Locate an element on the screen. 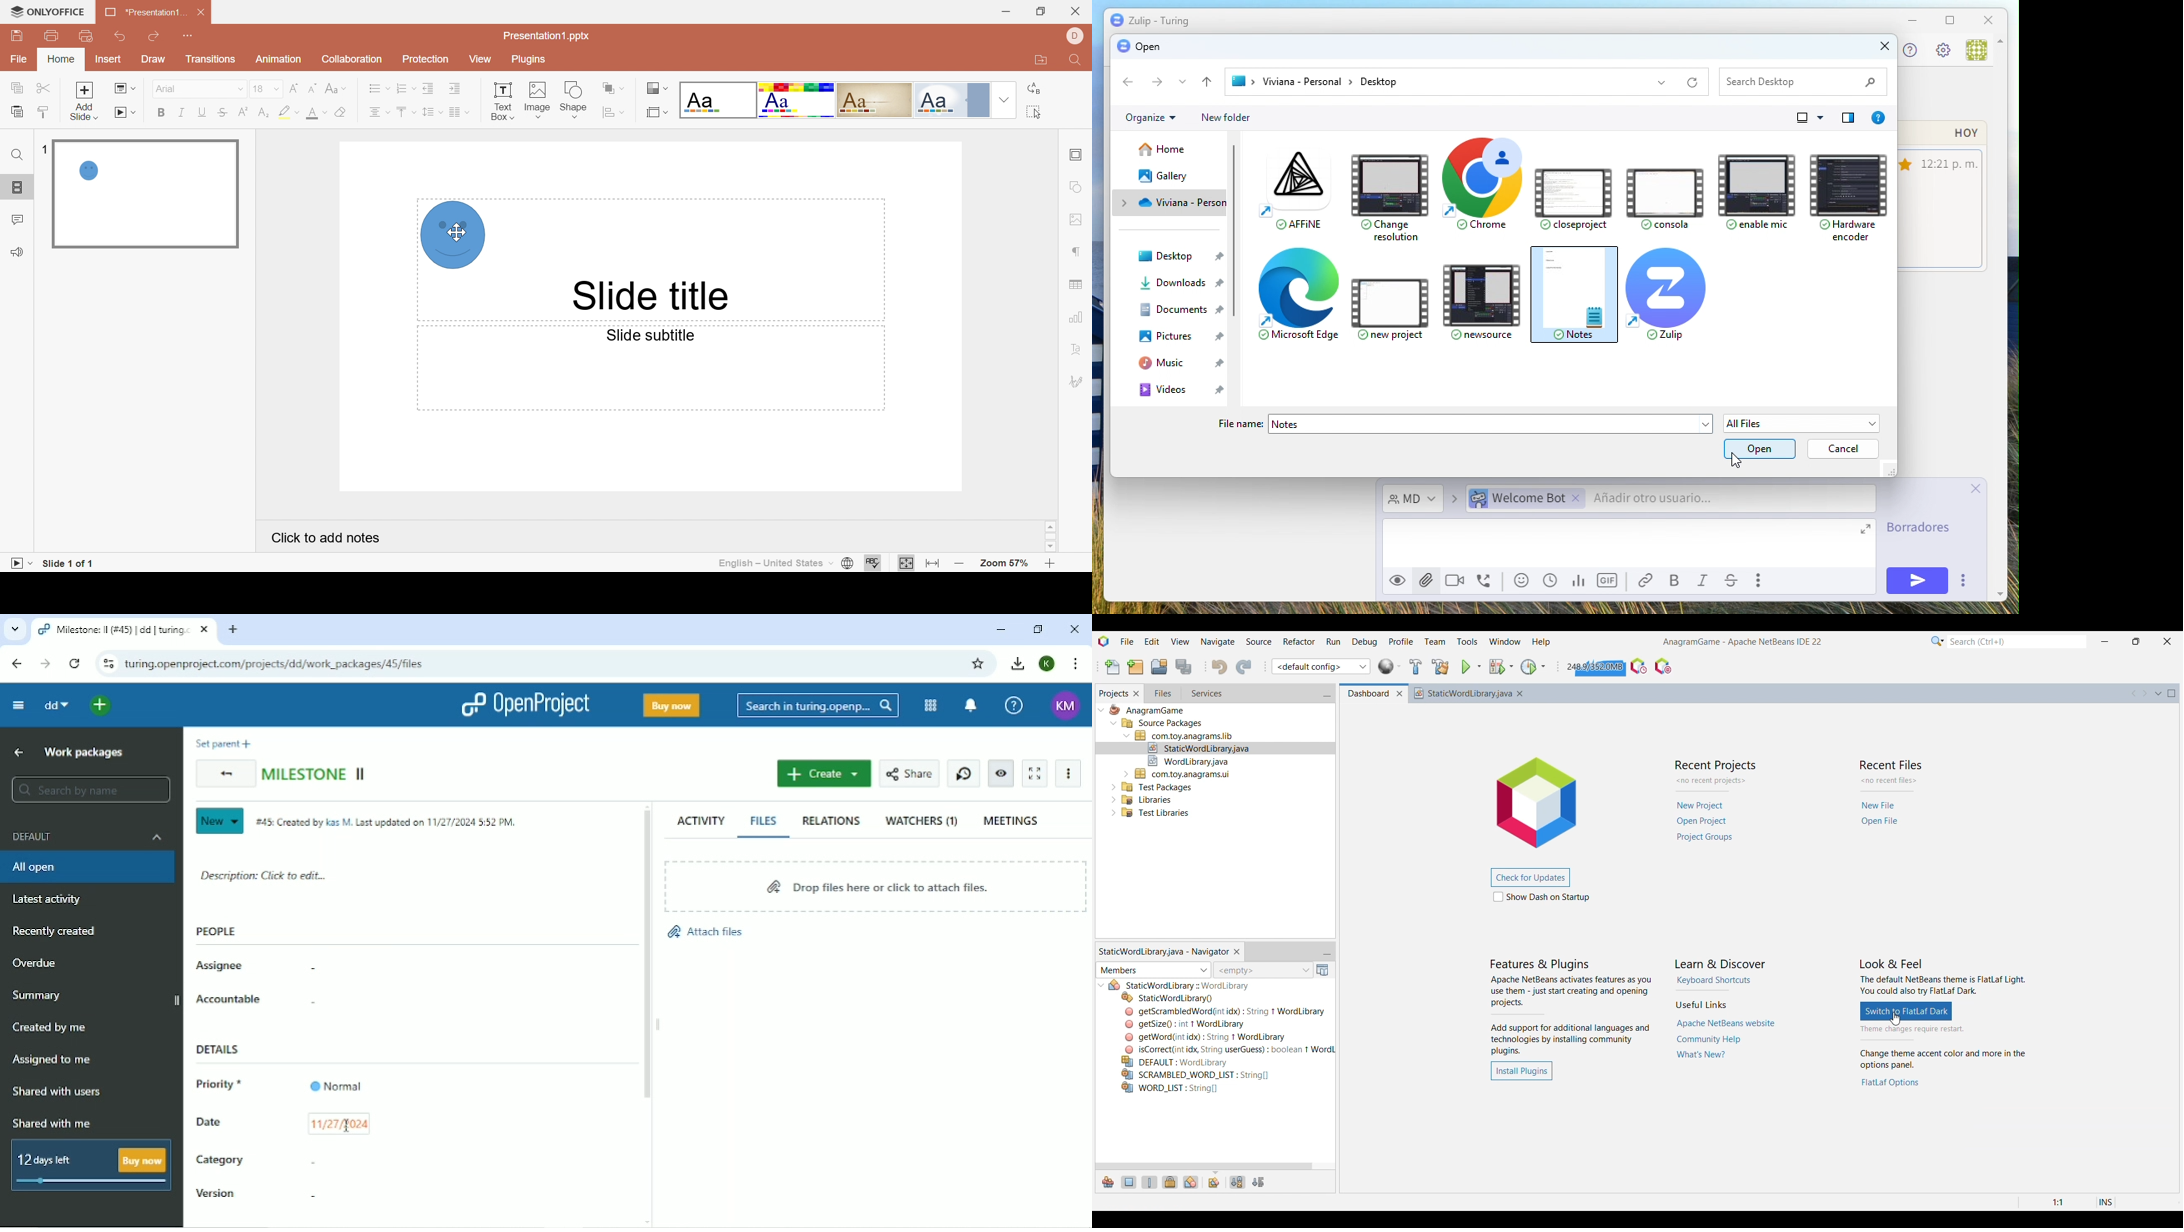 This screenshot has height=1232, width=2184. Blank is located at coordinates (718, 100).